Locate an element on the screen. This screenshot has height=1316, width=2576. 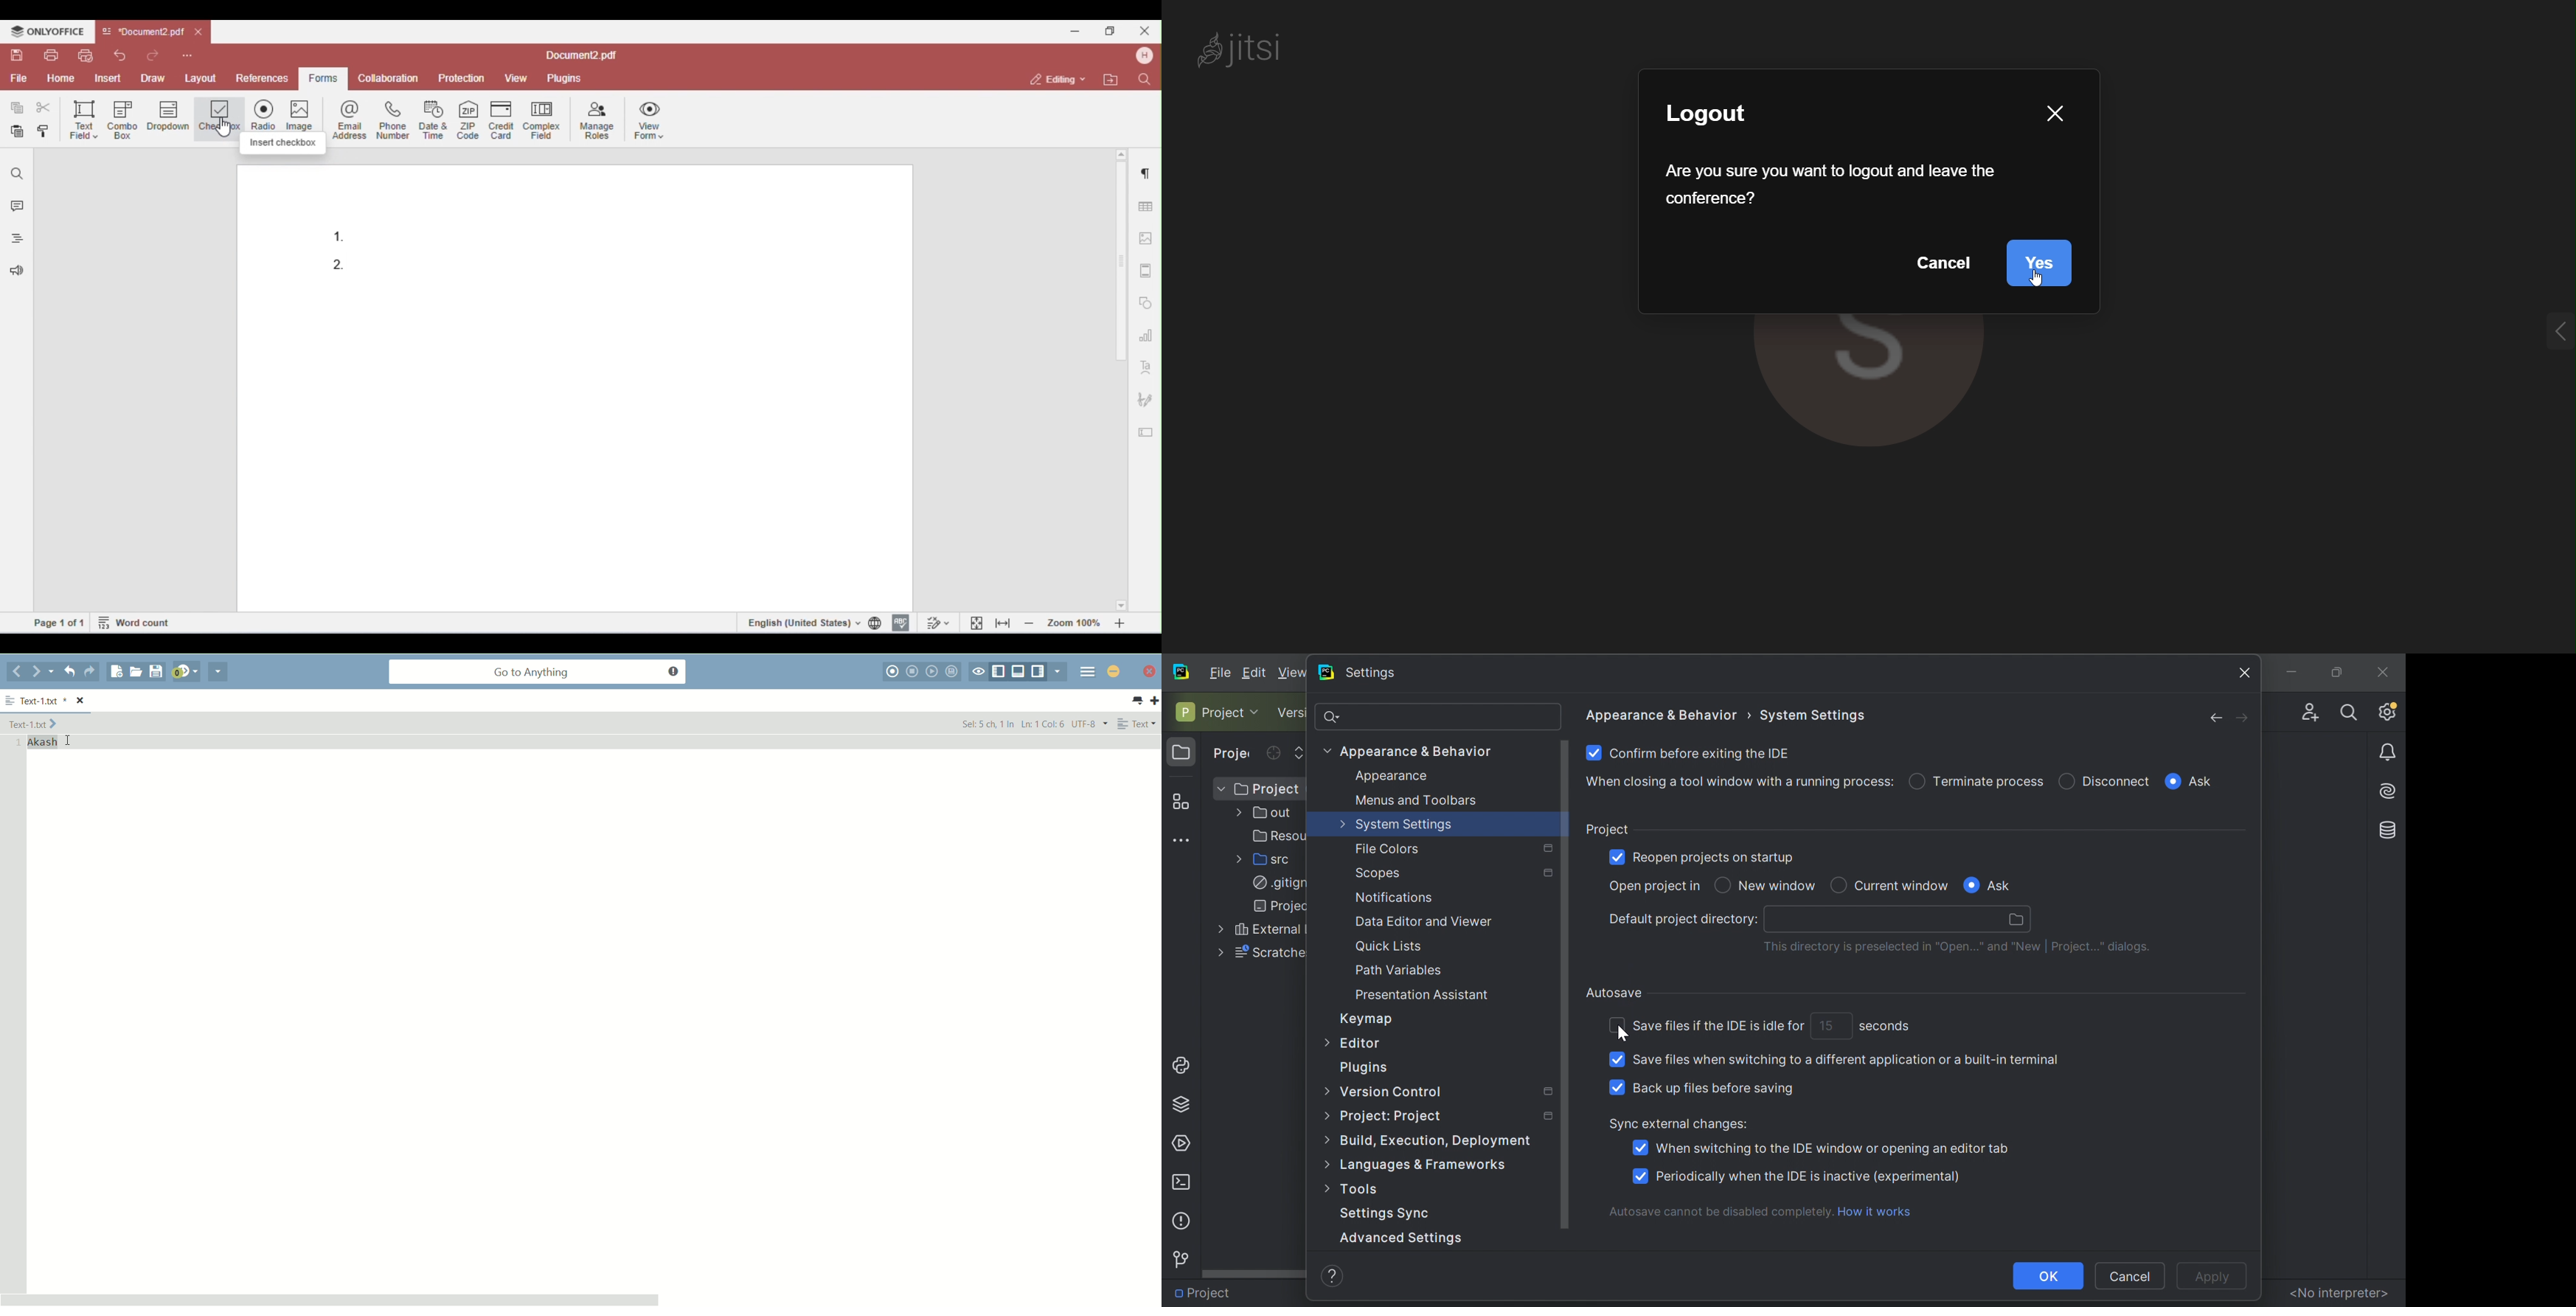
undo is located at coordinates (68, 671).